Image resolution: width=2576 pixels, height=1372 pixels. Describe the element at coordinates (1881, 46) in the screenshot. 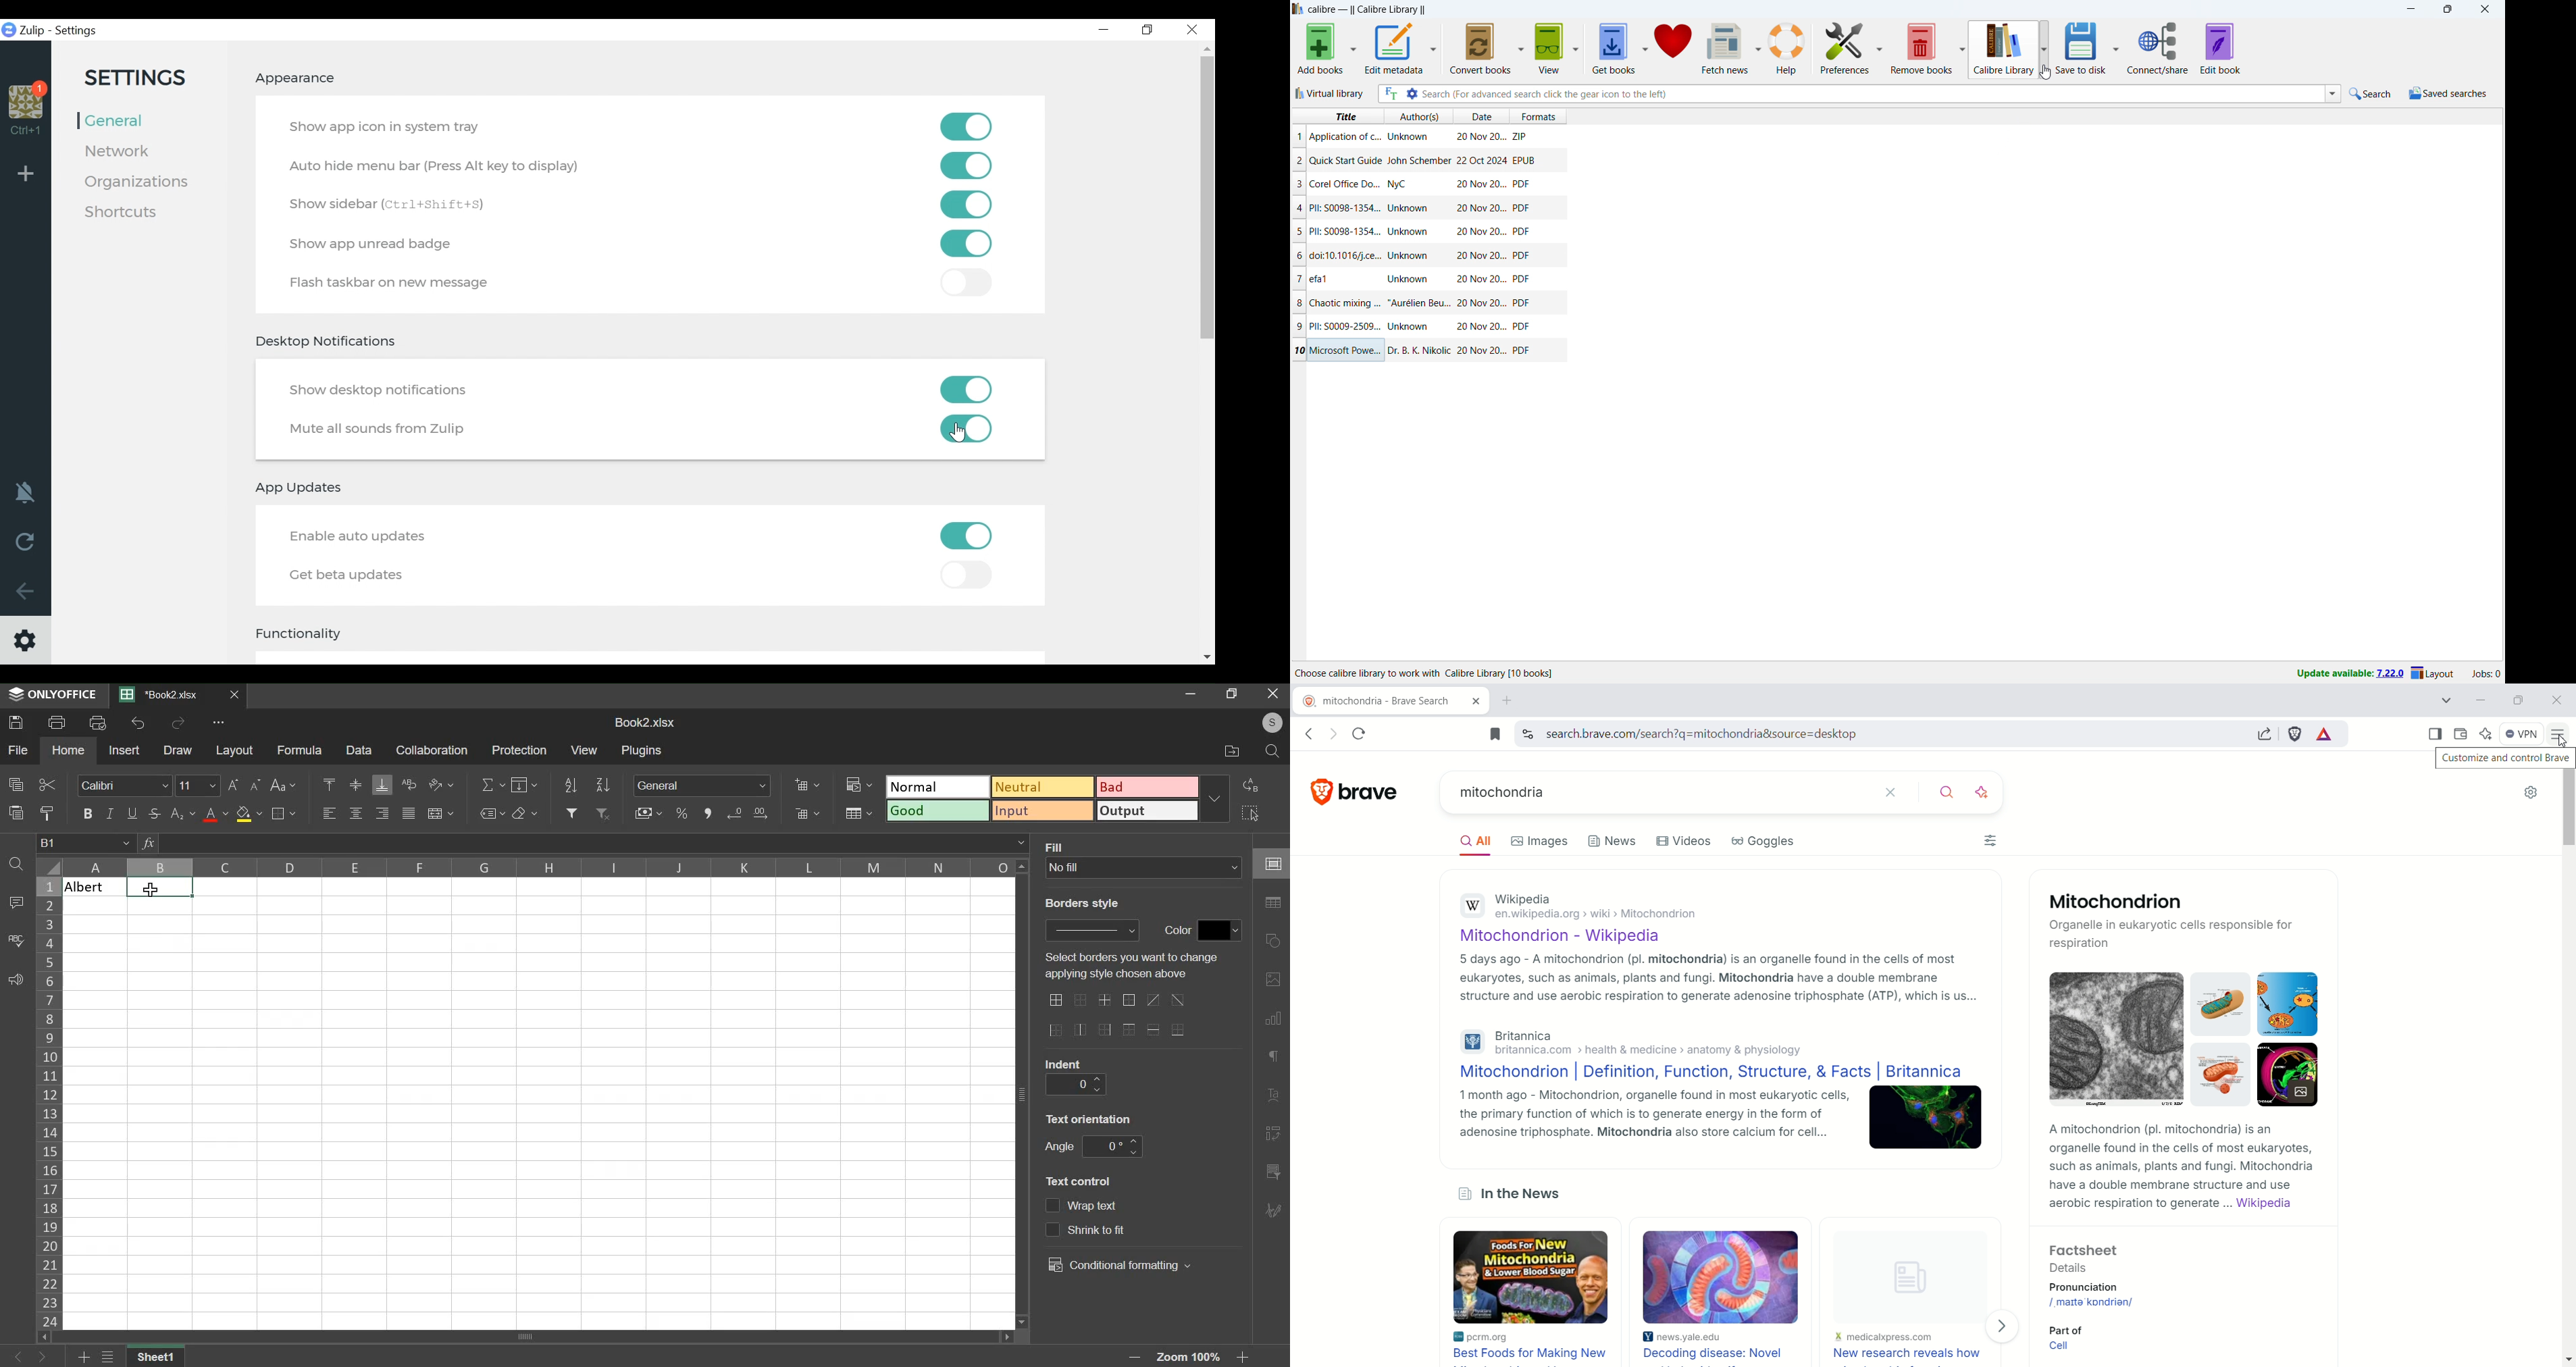

I see `preferences options` at that location.